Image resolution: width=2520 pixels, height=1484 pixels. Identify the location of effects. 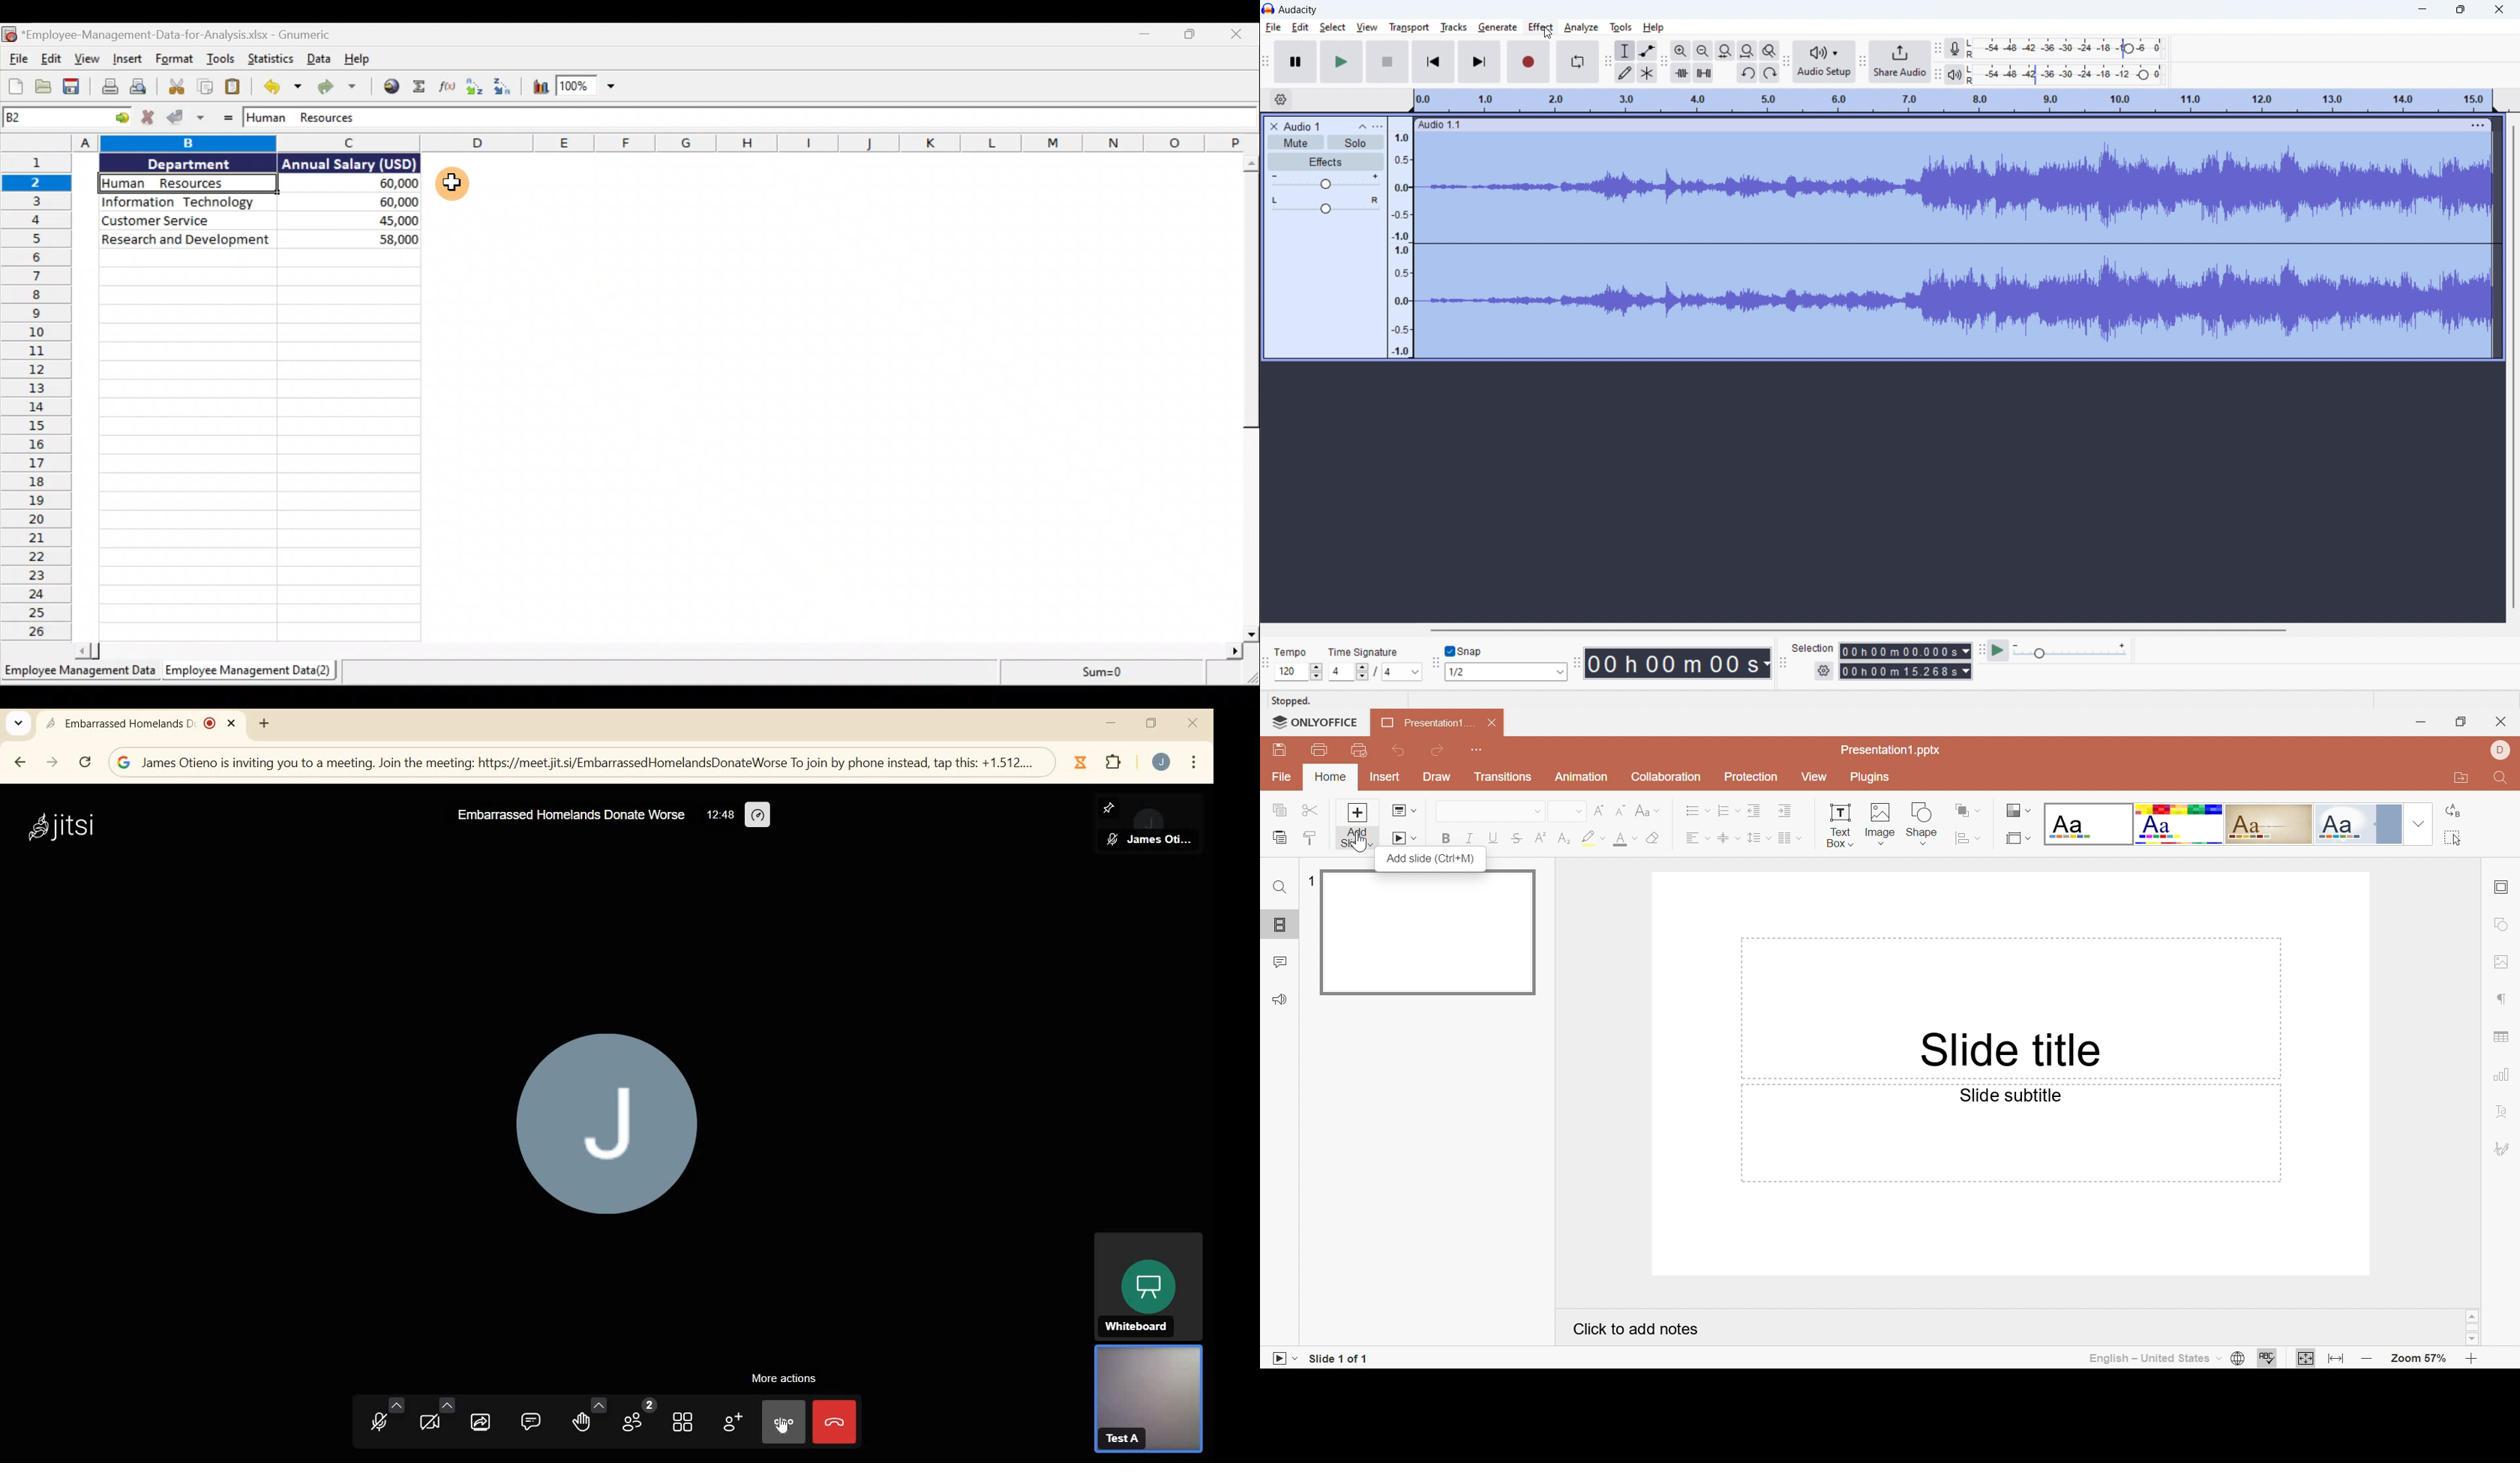
(1325, 161).